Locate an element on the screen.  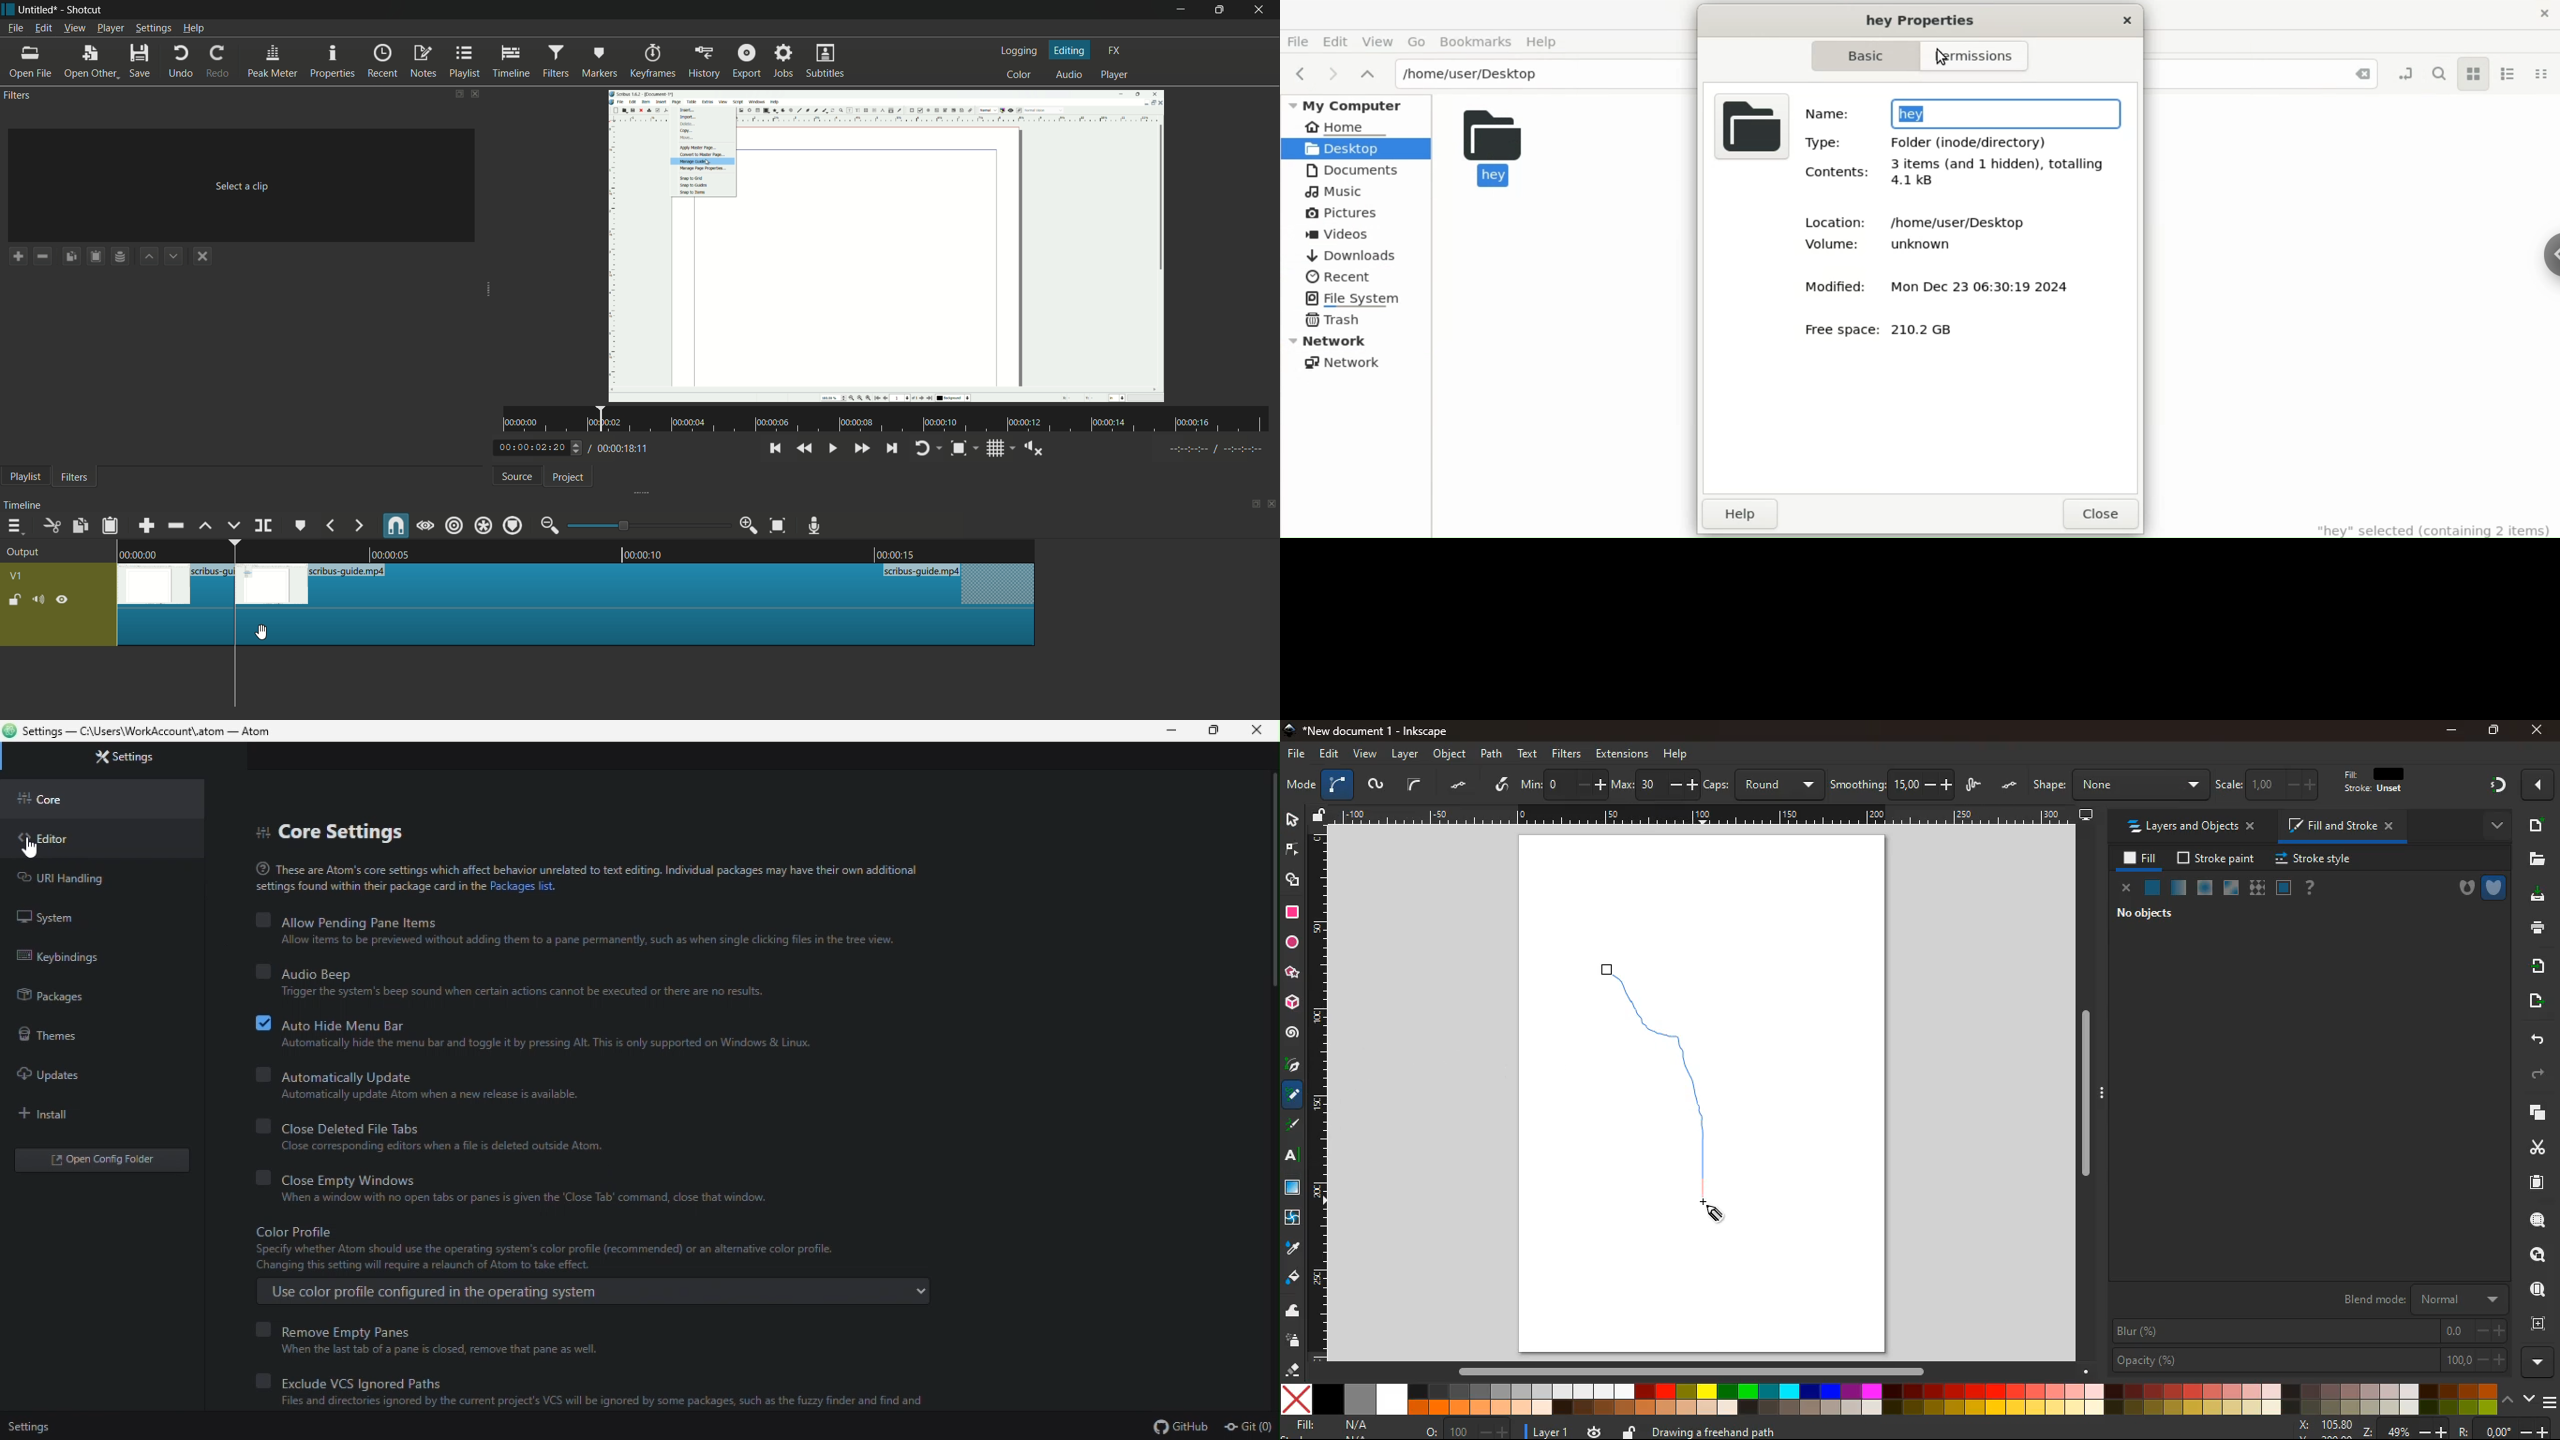
stroke style is located at coordinates (2316, 860).